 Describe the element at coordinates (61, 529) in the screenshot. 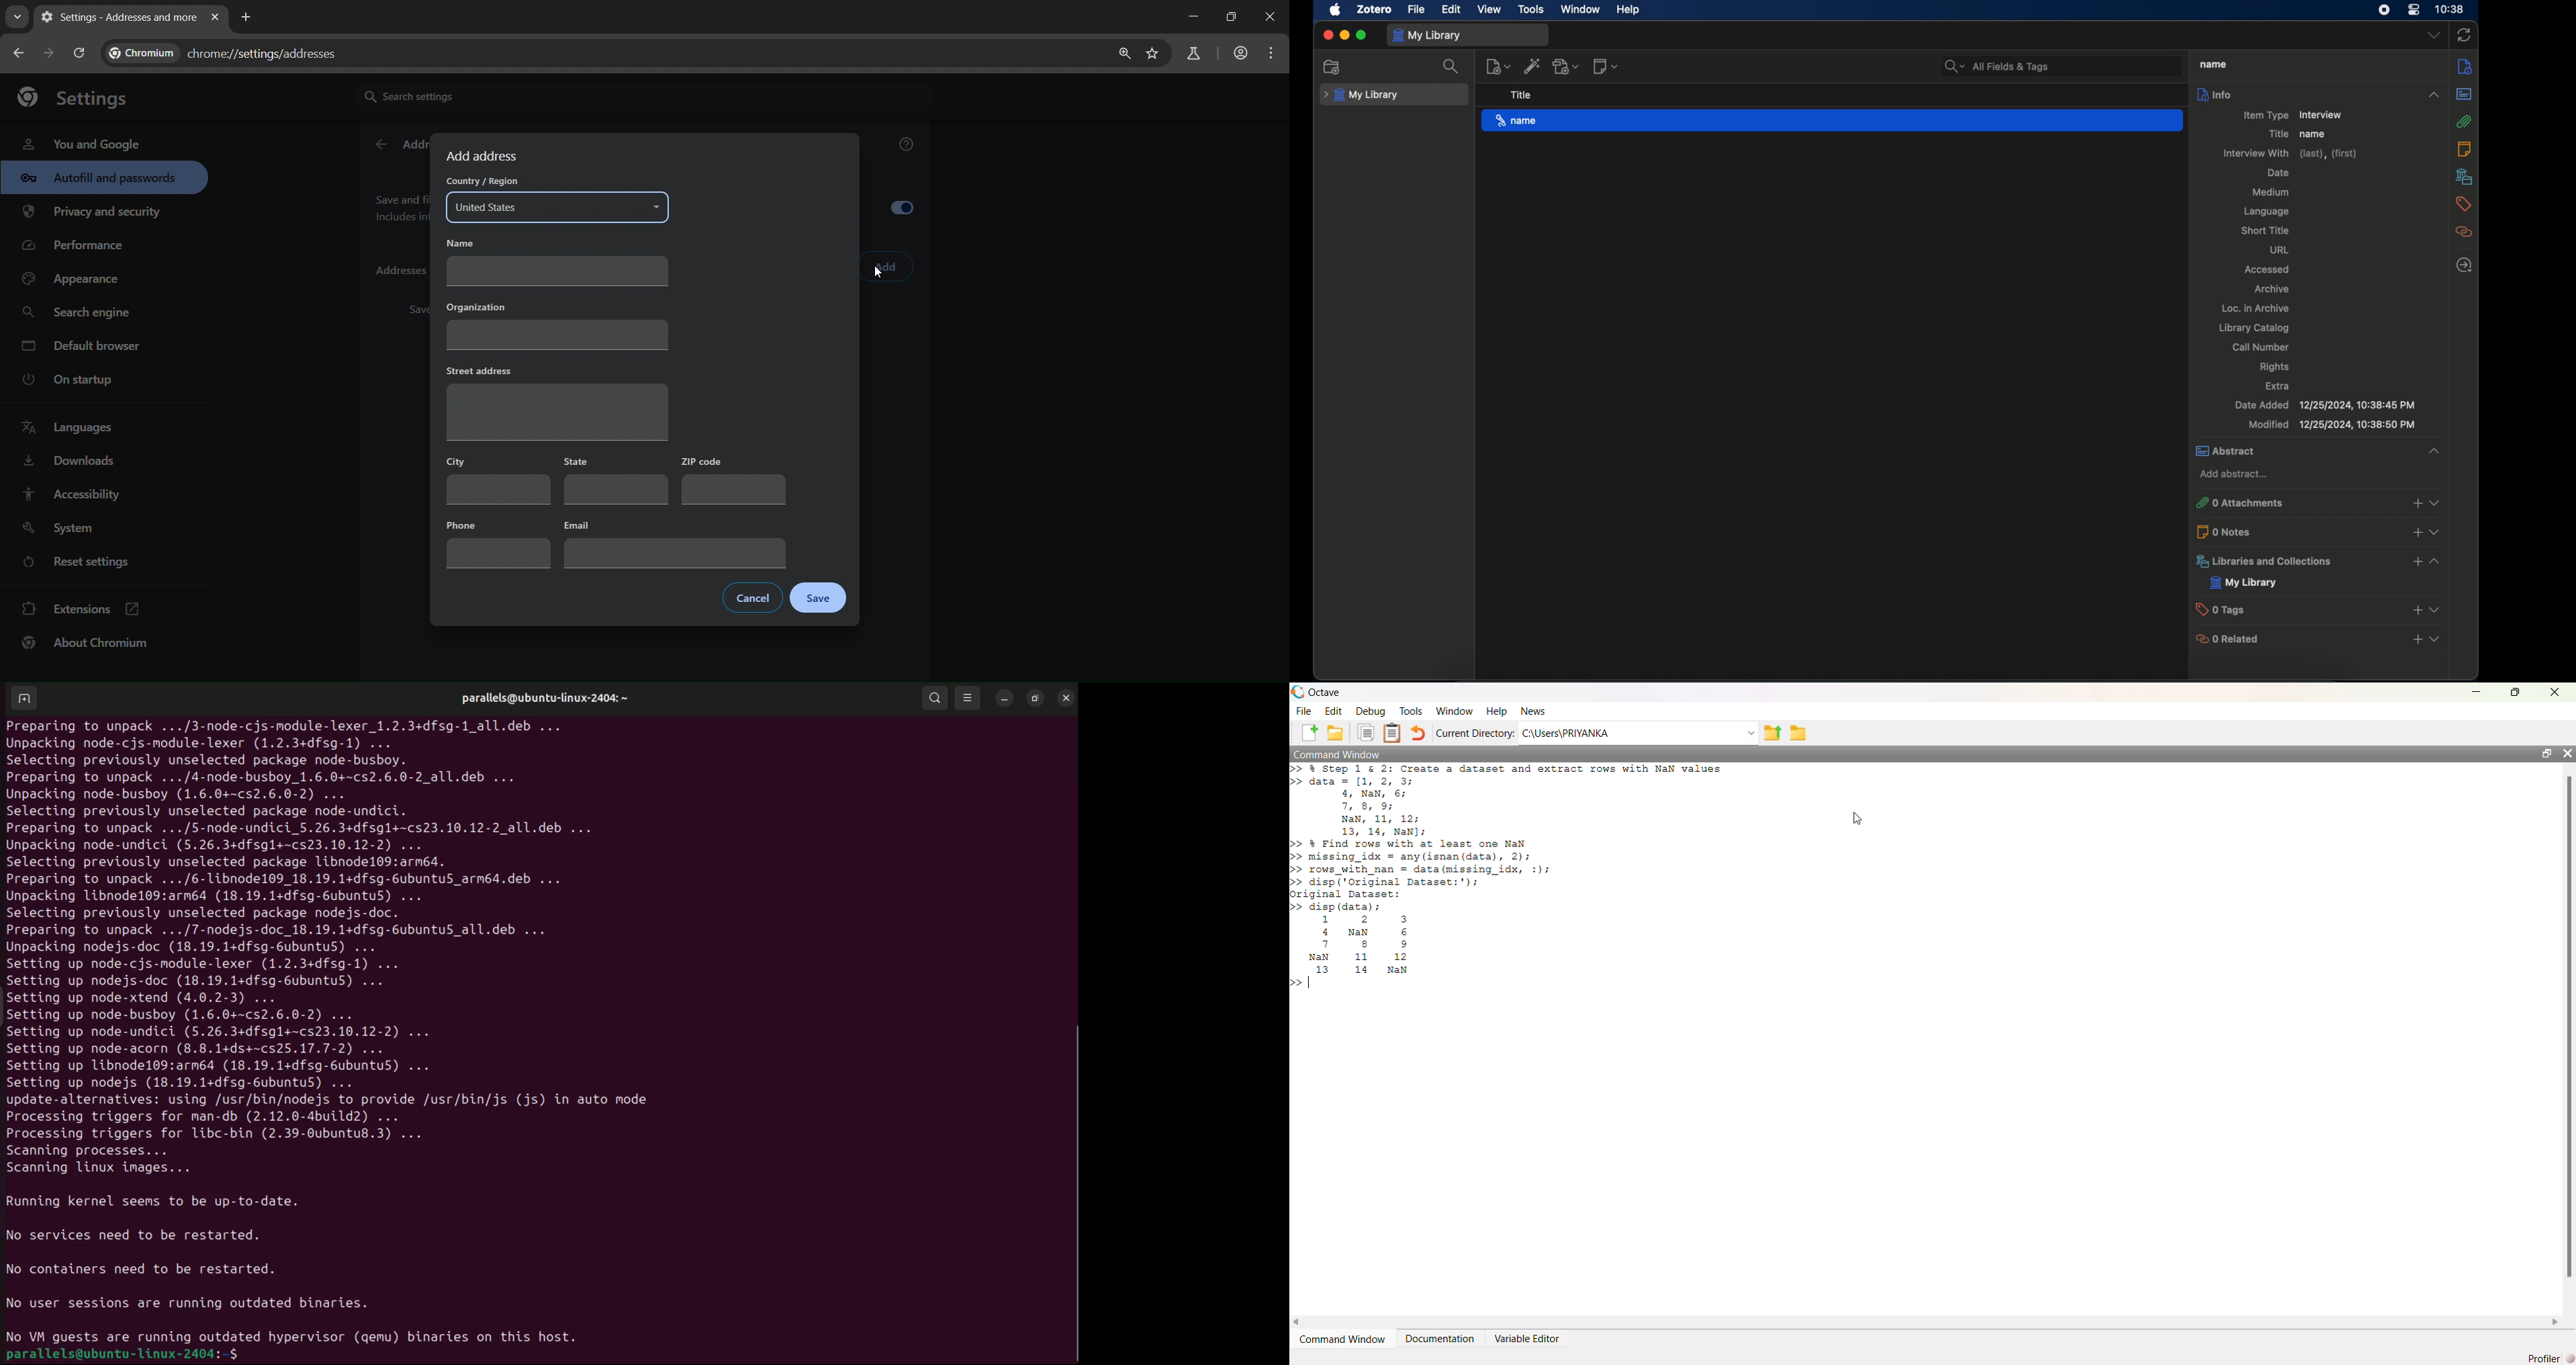

I see `system` at that location.